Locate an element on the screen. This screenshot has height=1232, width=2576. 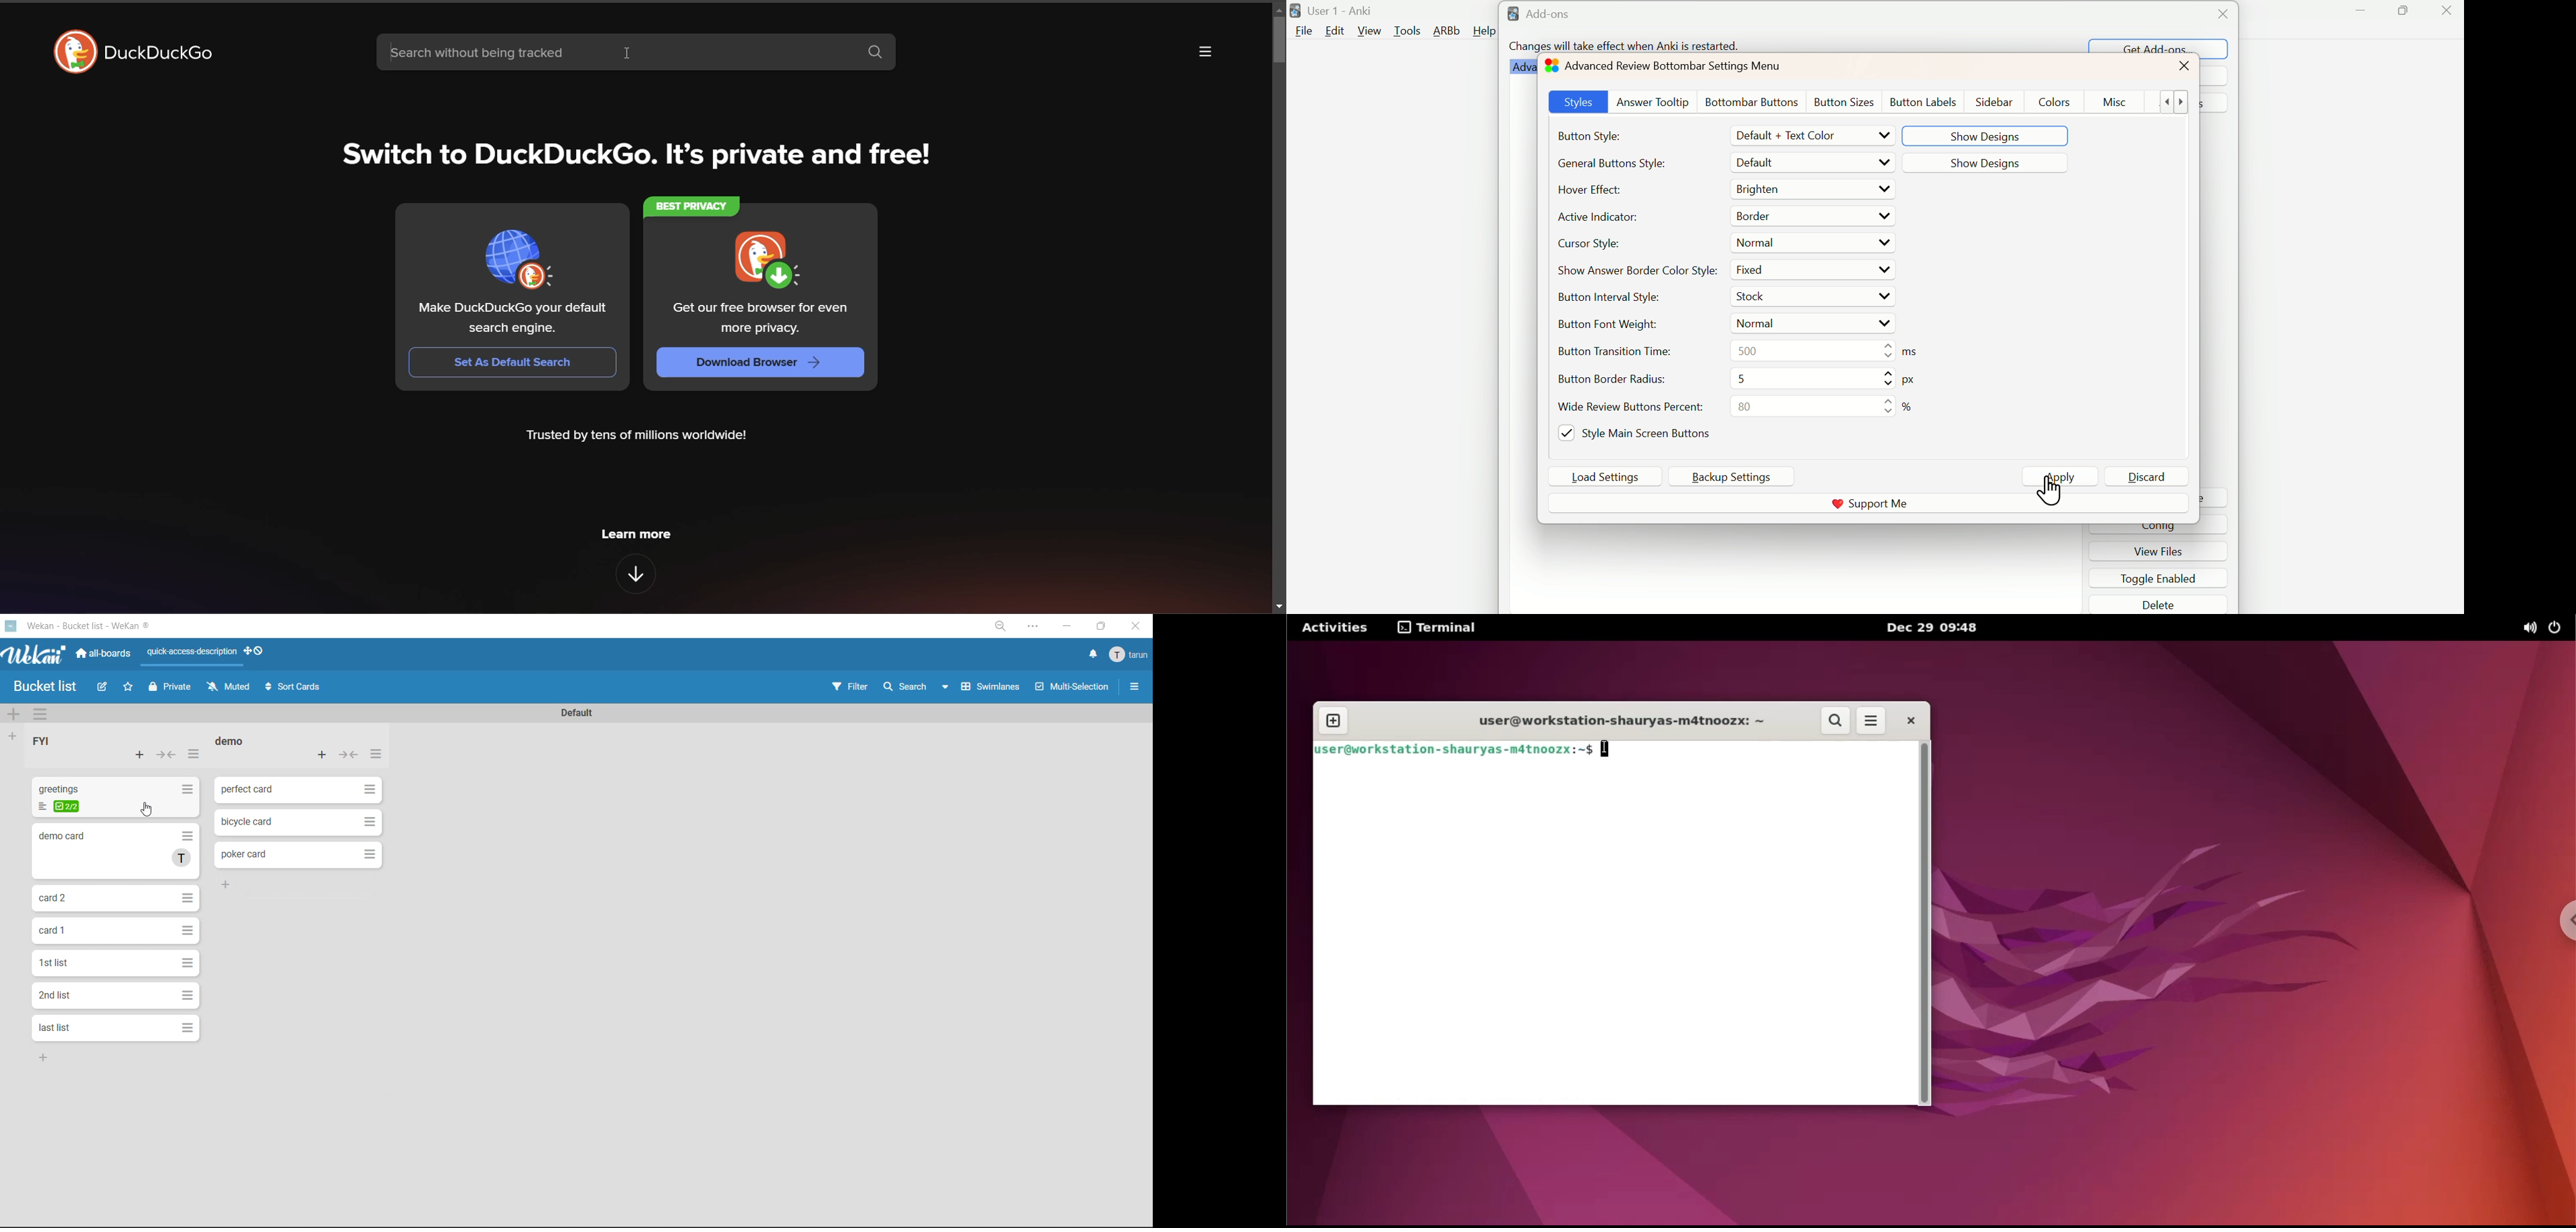
Get Add-ons... is located at coordinates (2155, 47).